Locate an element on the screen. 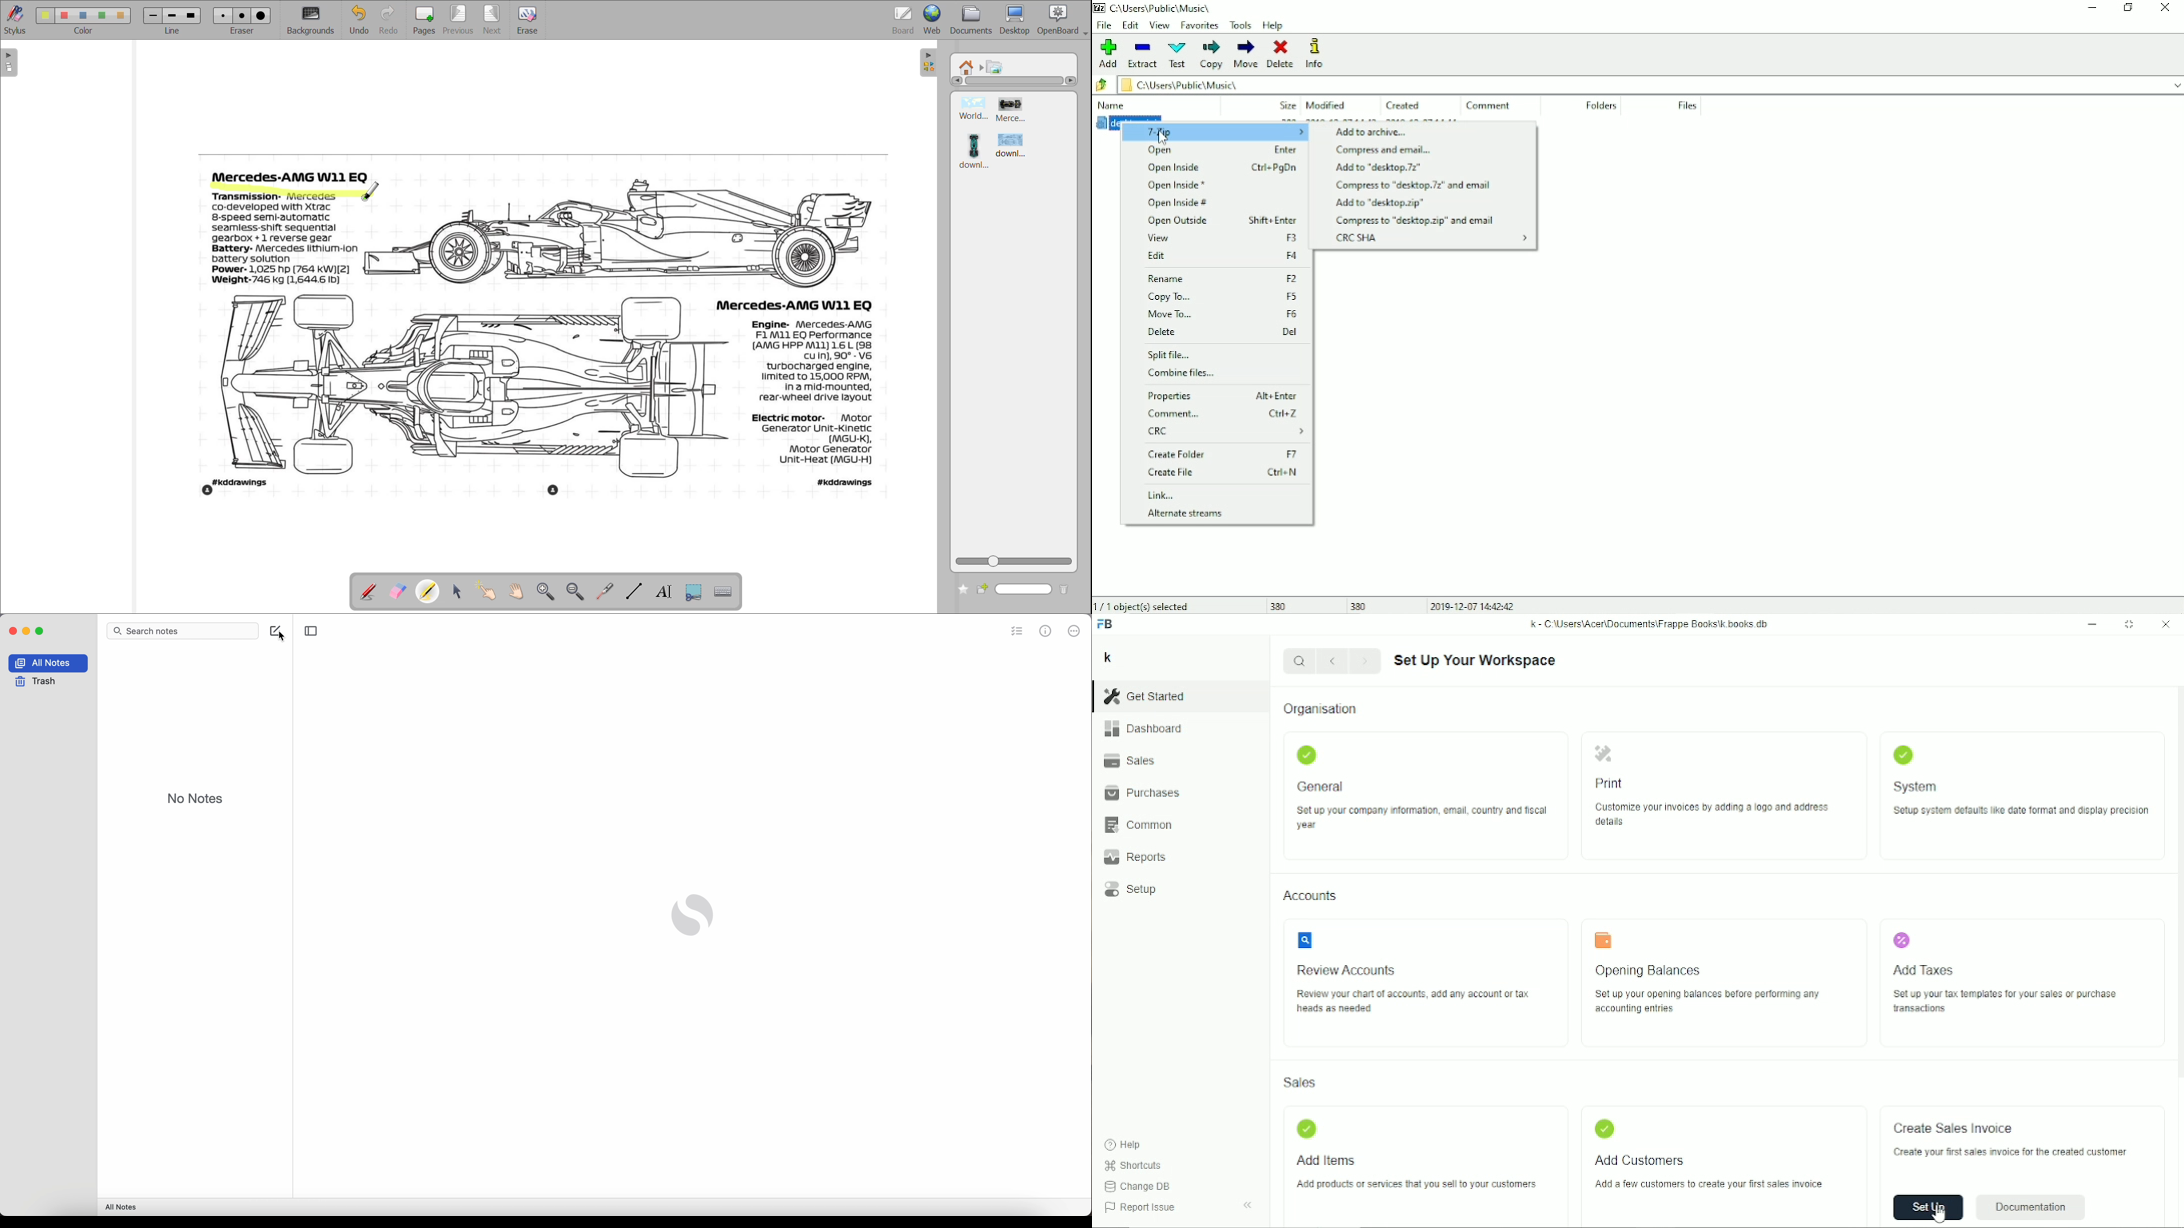  more options is located at coordinates (1075, 632).